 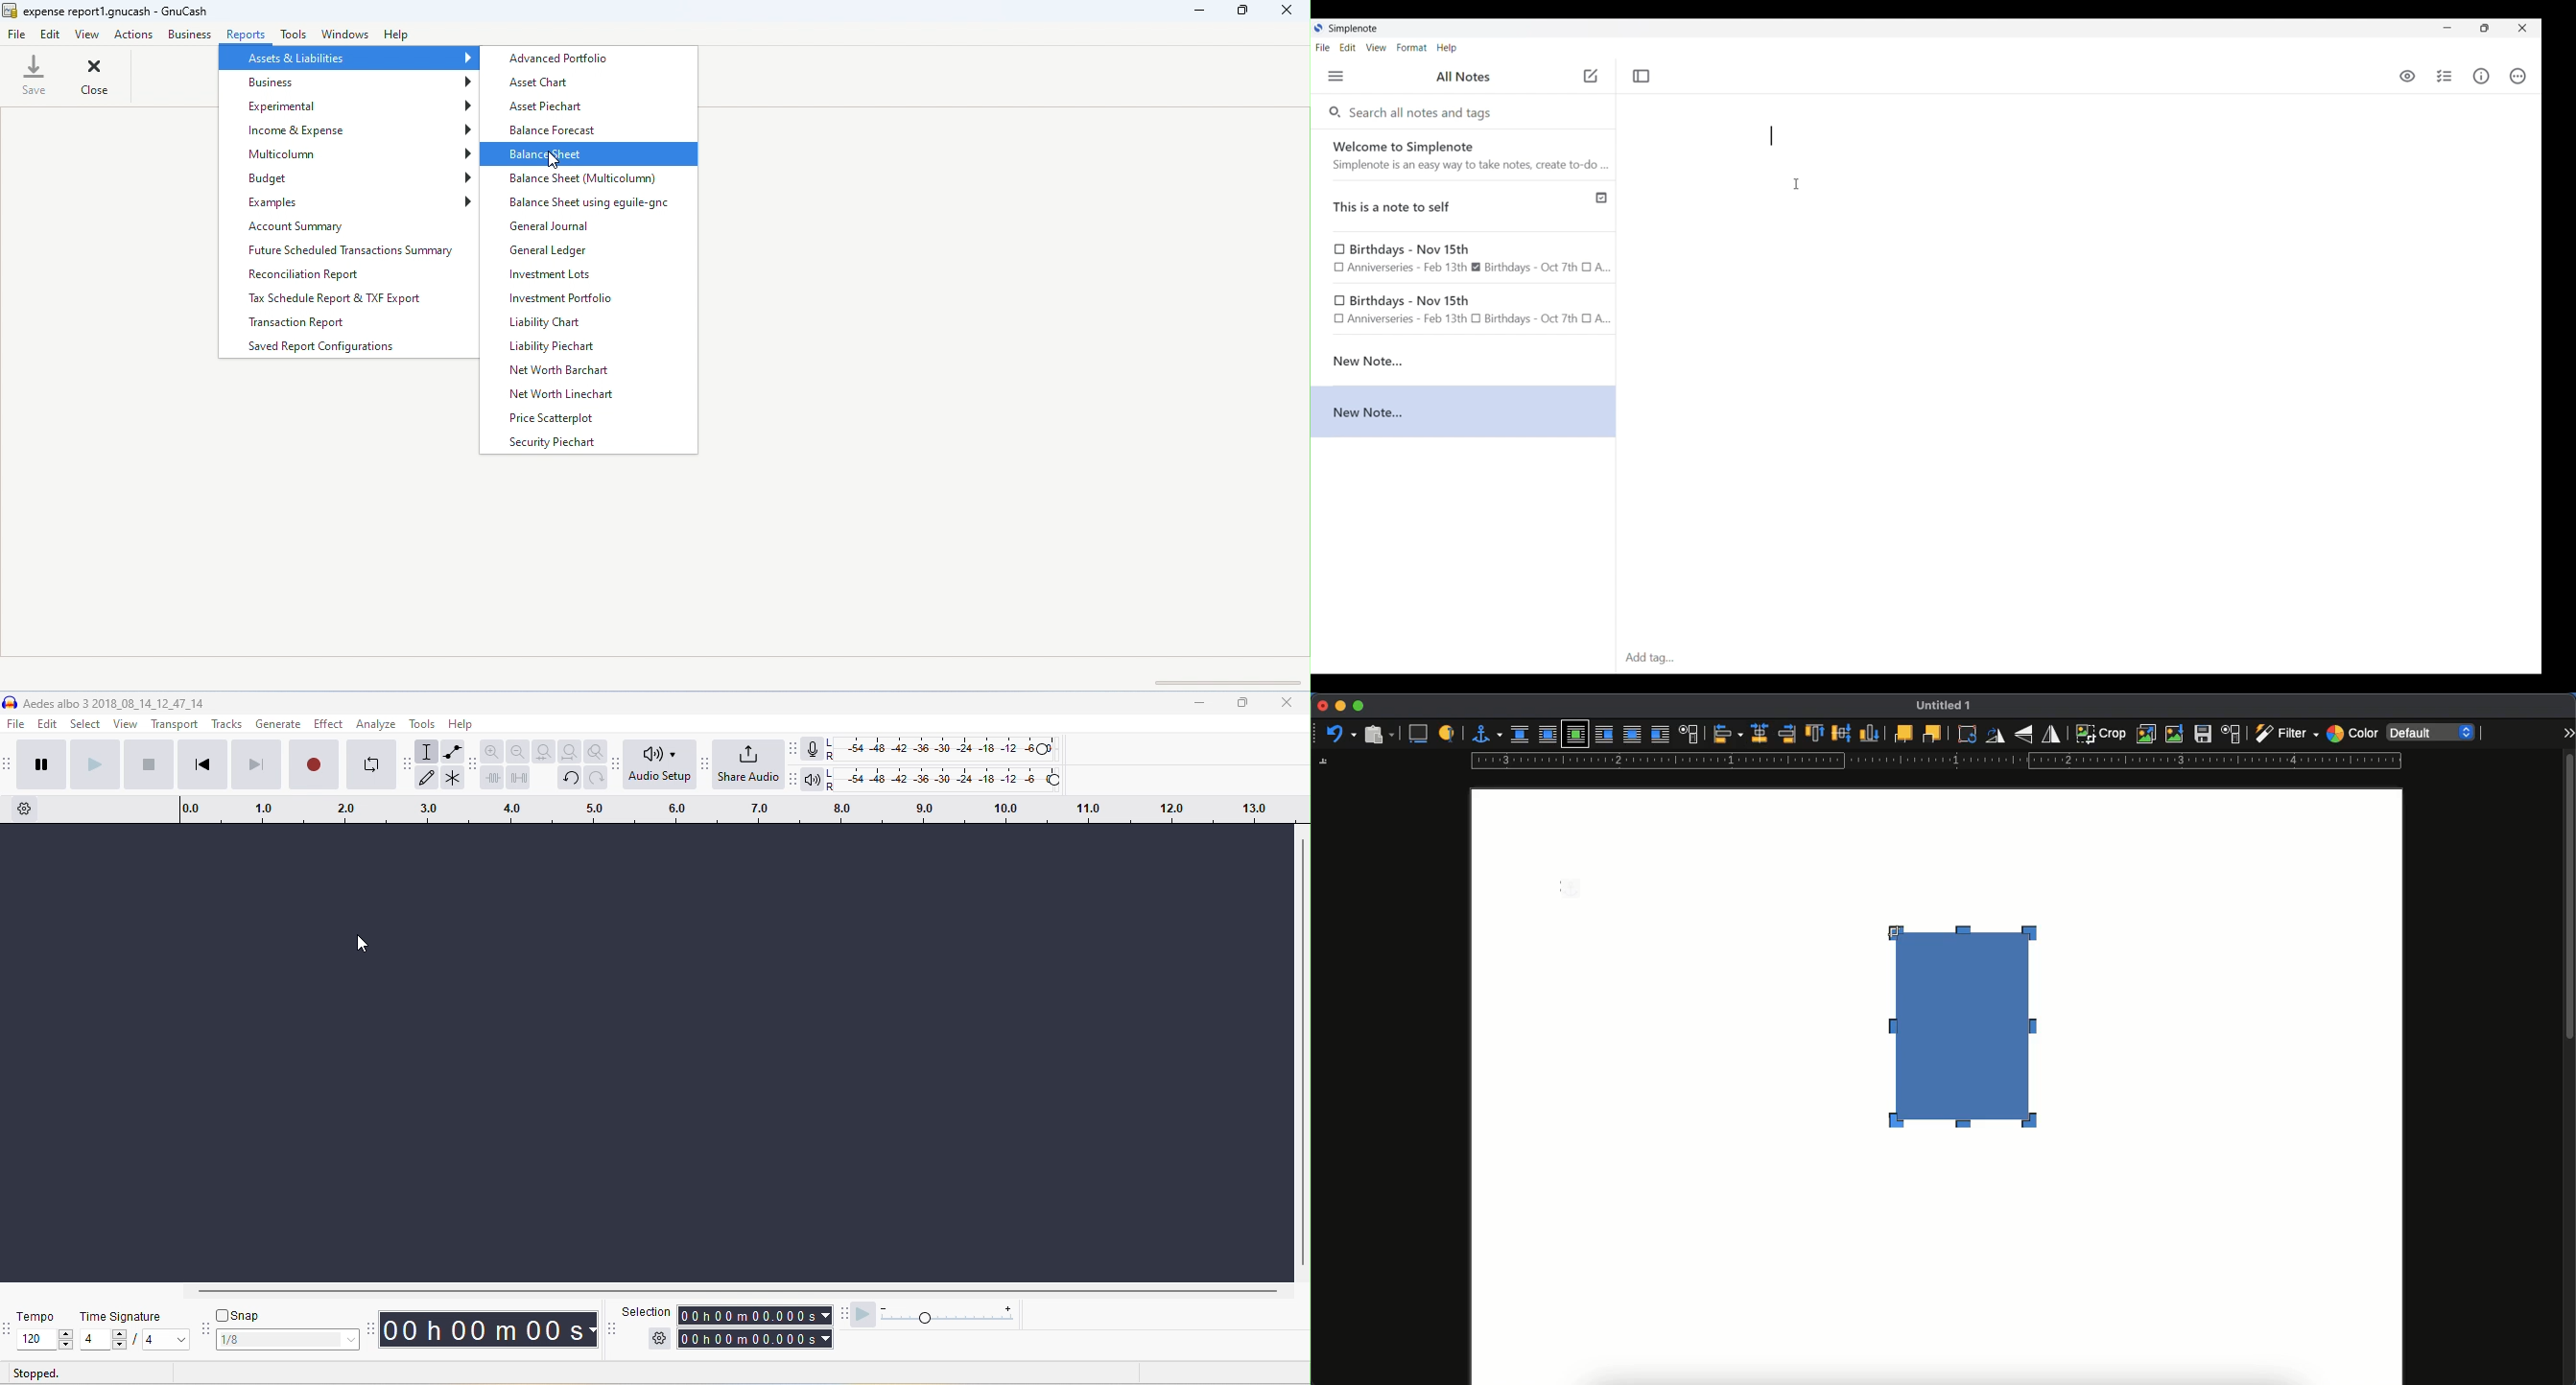 I want to click on trim outside slection, so click(x=495, y=781).